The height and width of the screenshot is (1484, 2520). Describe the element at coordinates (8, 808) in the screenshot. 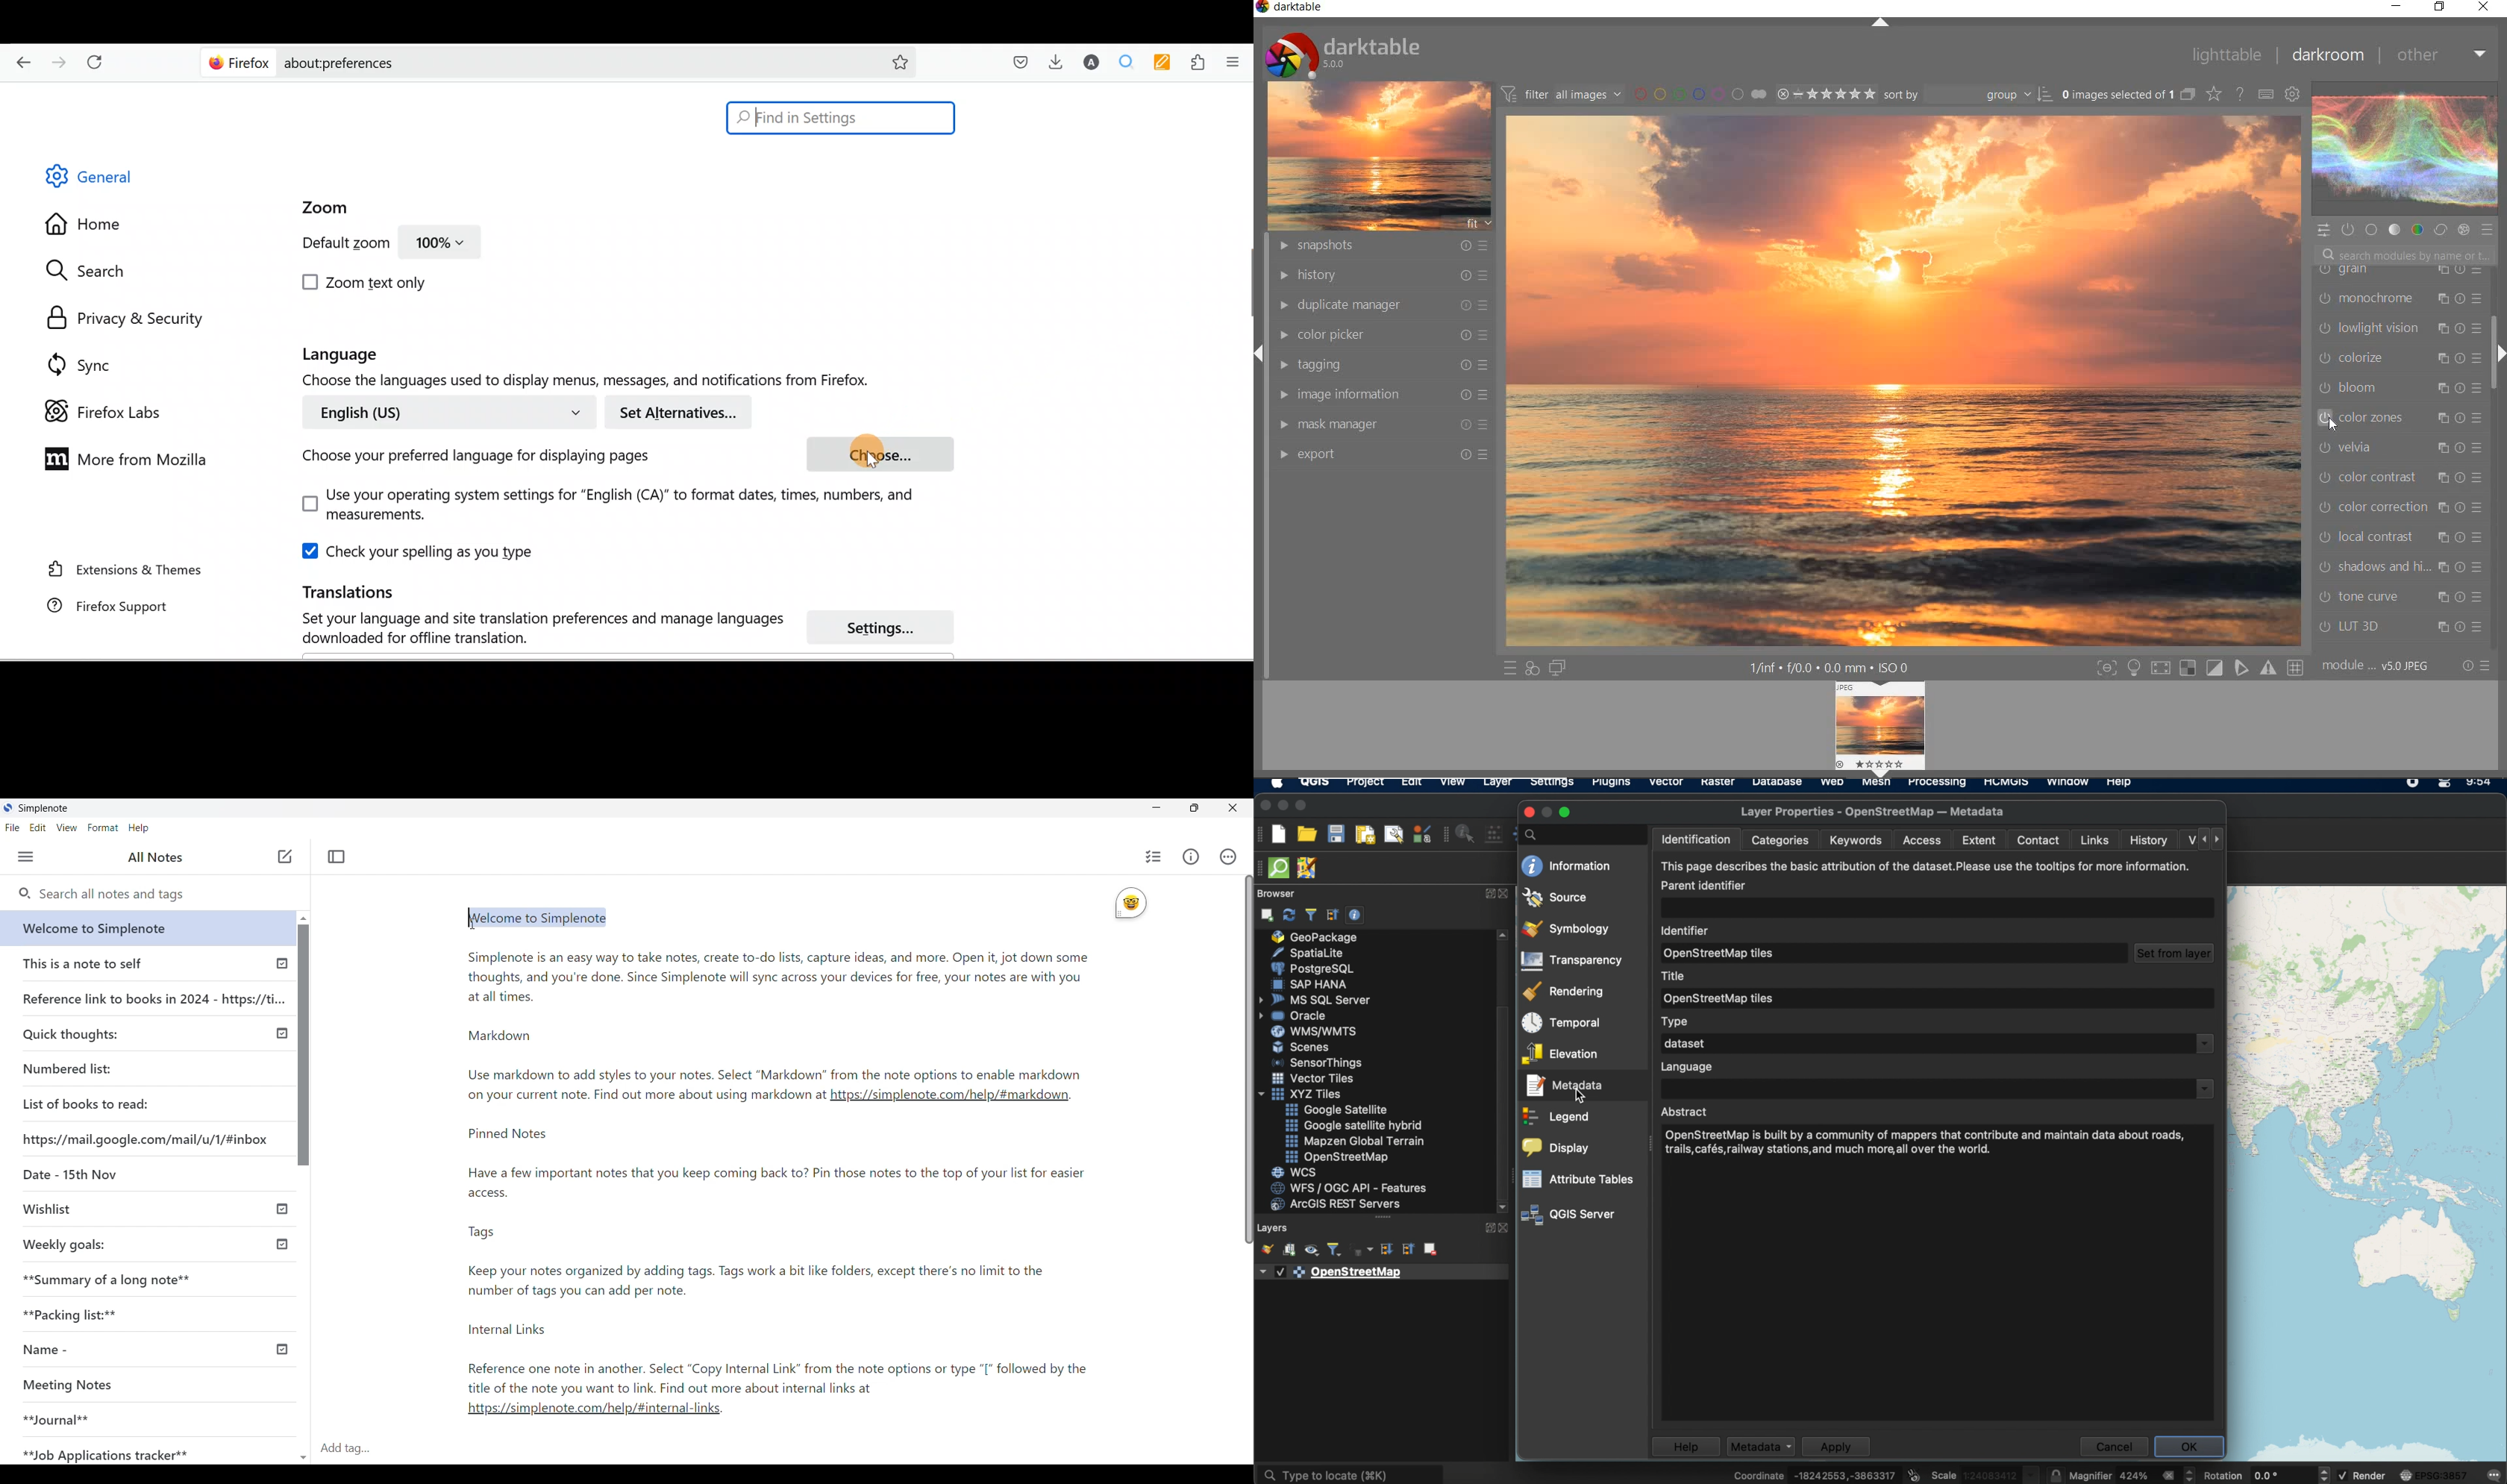

I see `Software logo` at that location.